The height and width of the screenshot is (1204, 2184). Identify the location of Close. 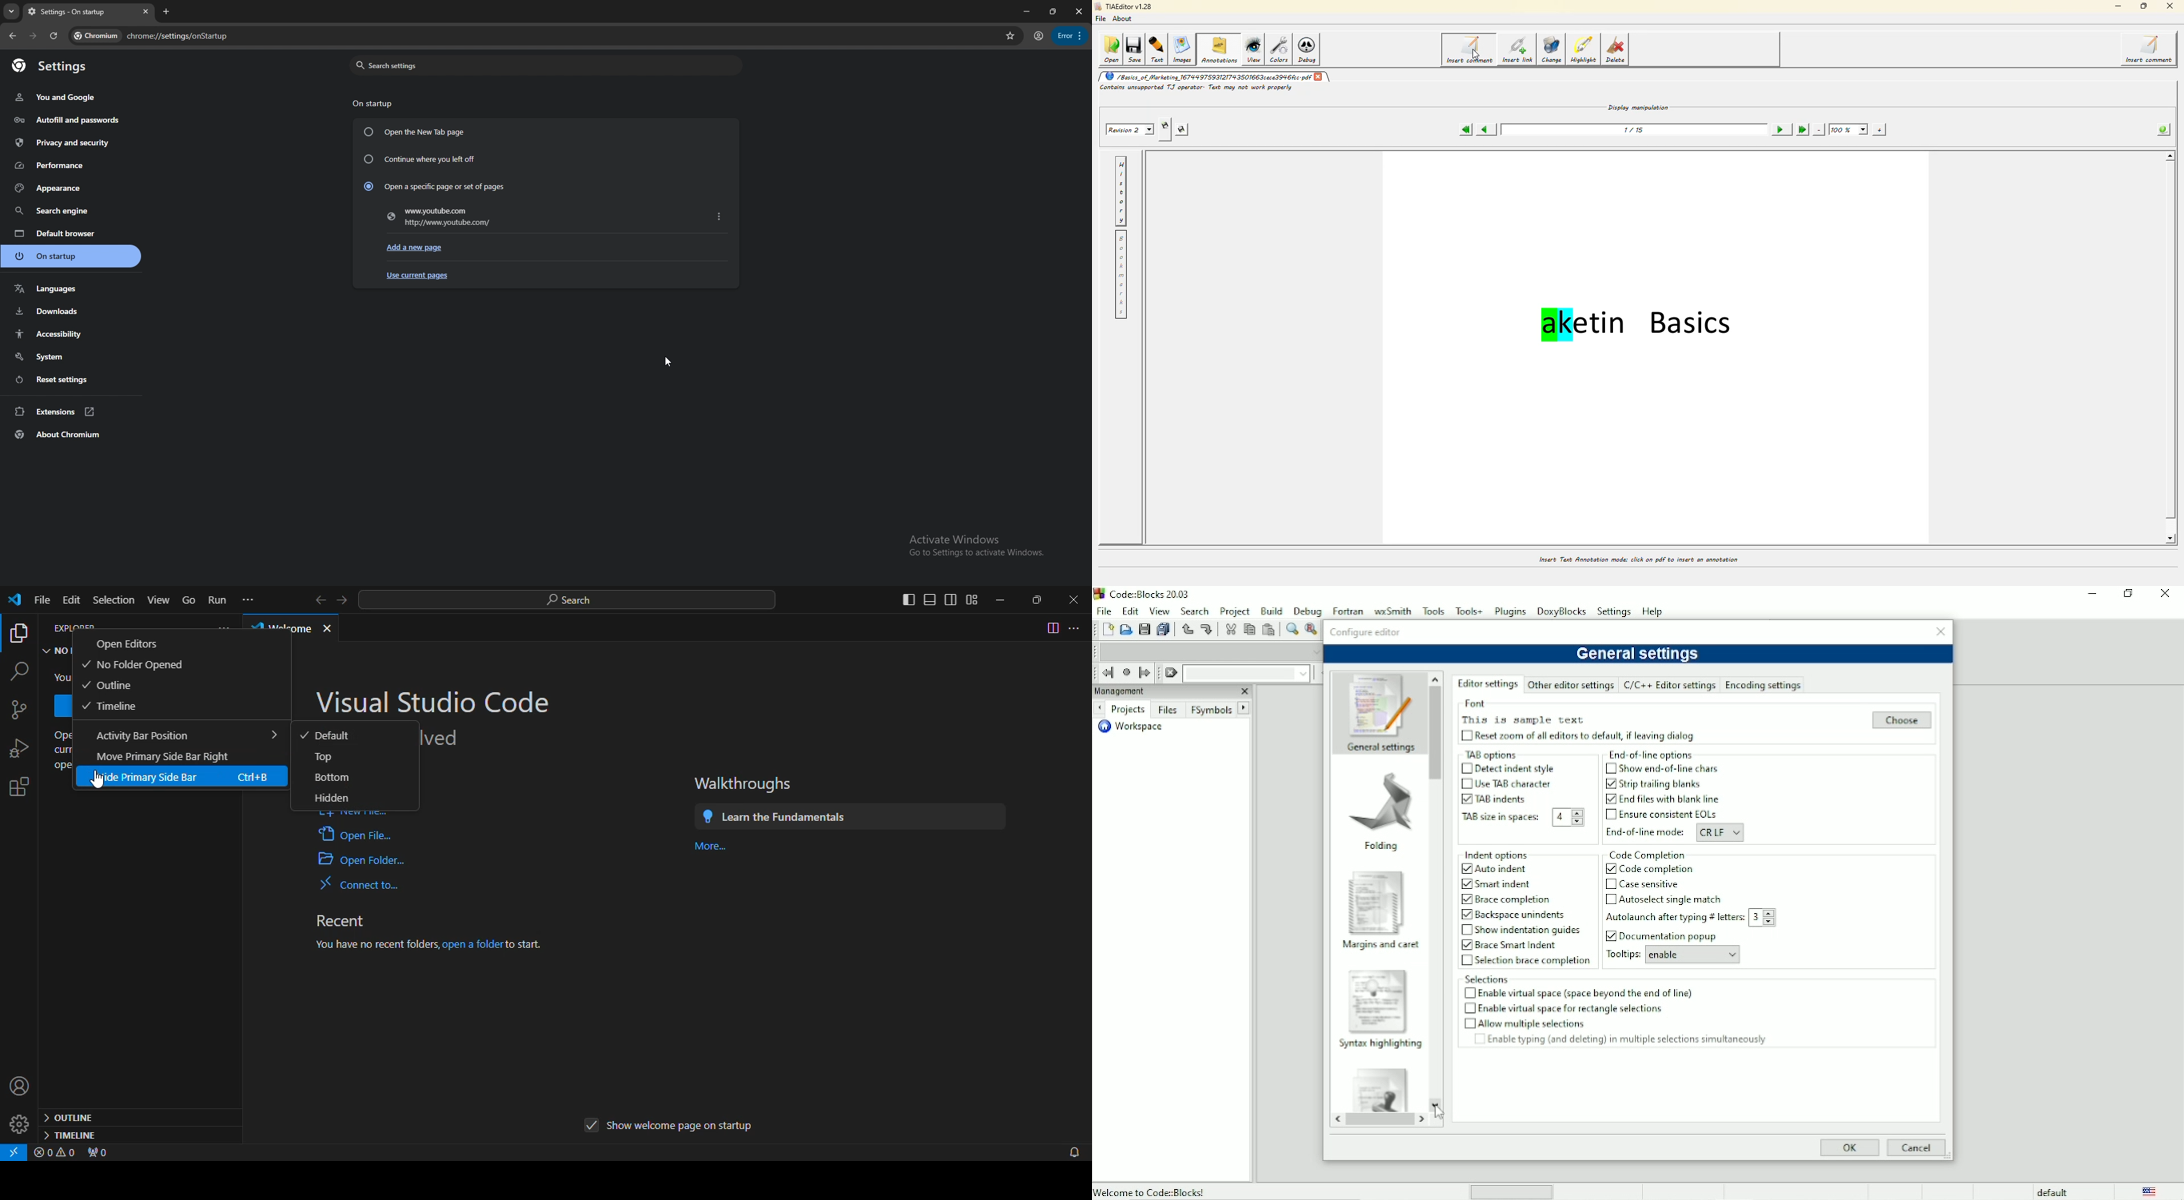
(2165, 594).